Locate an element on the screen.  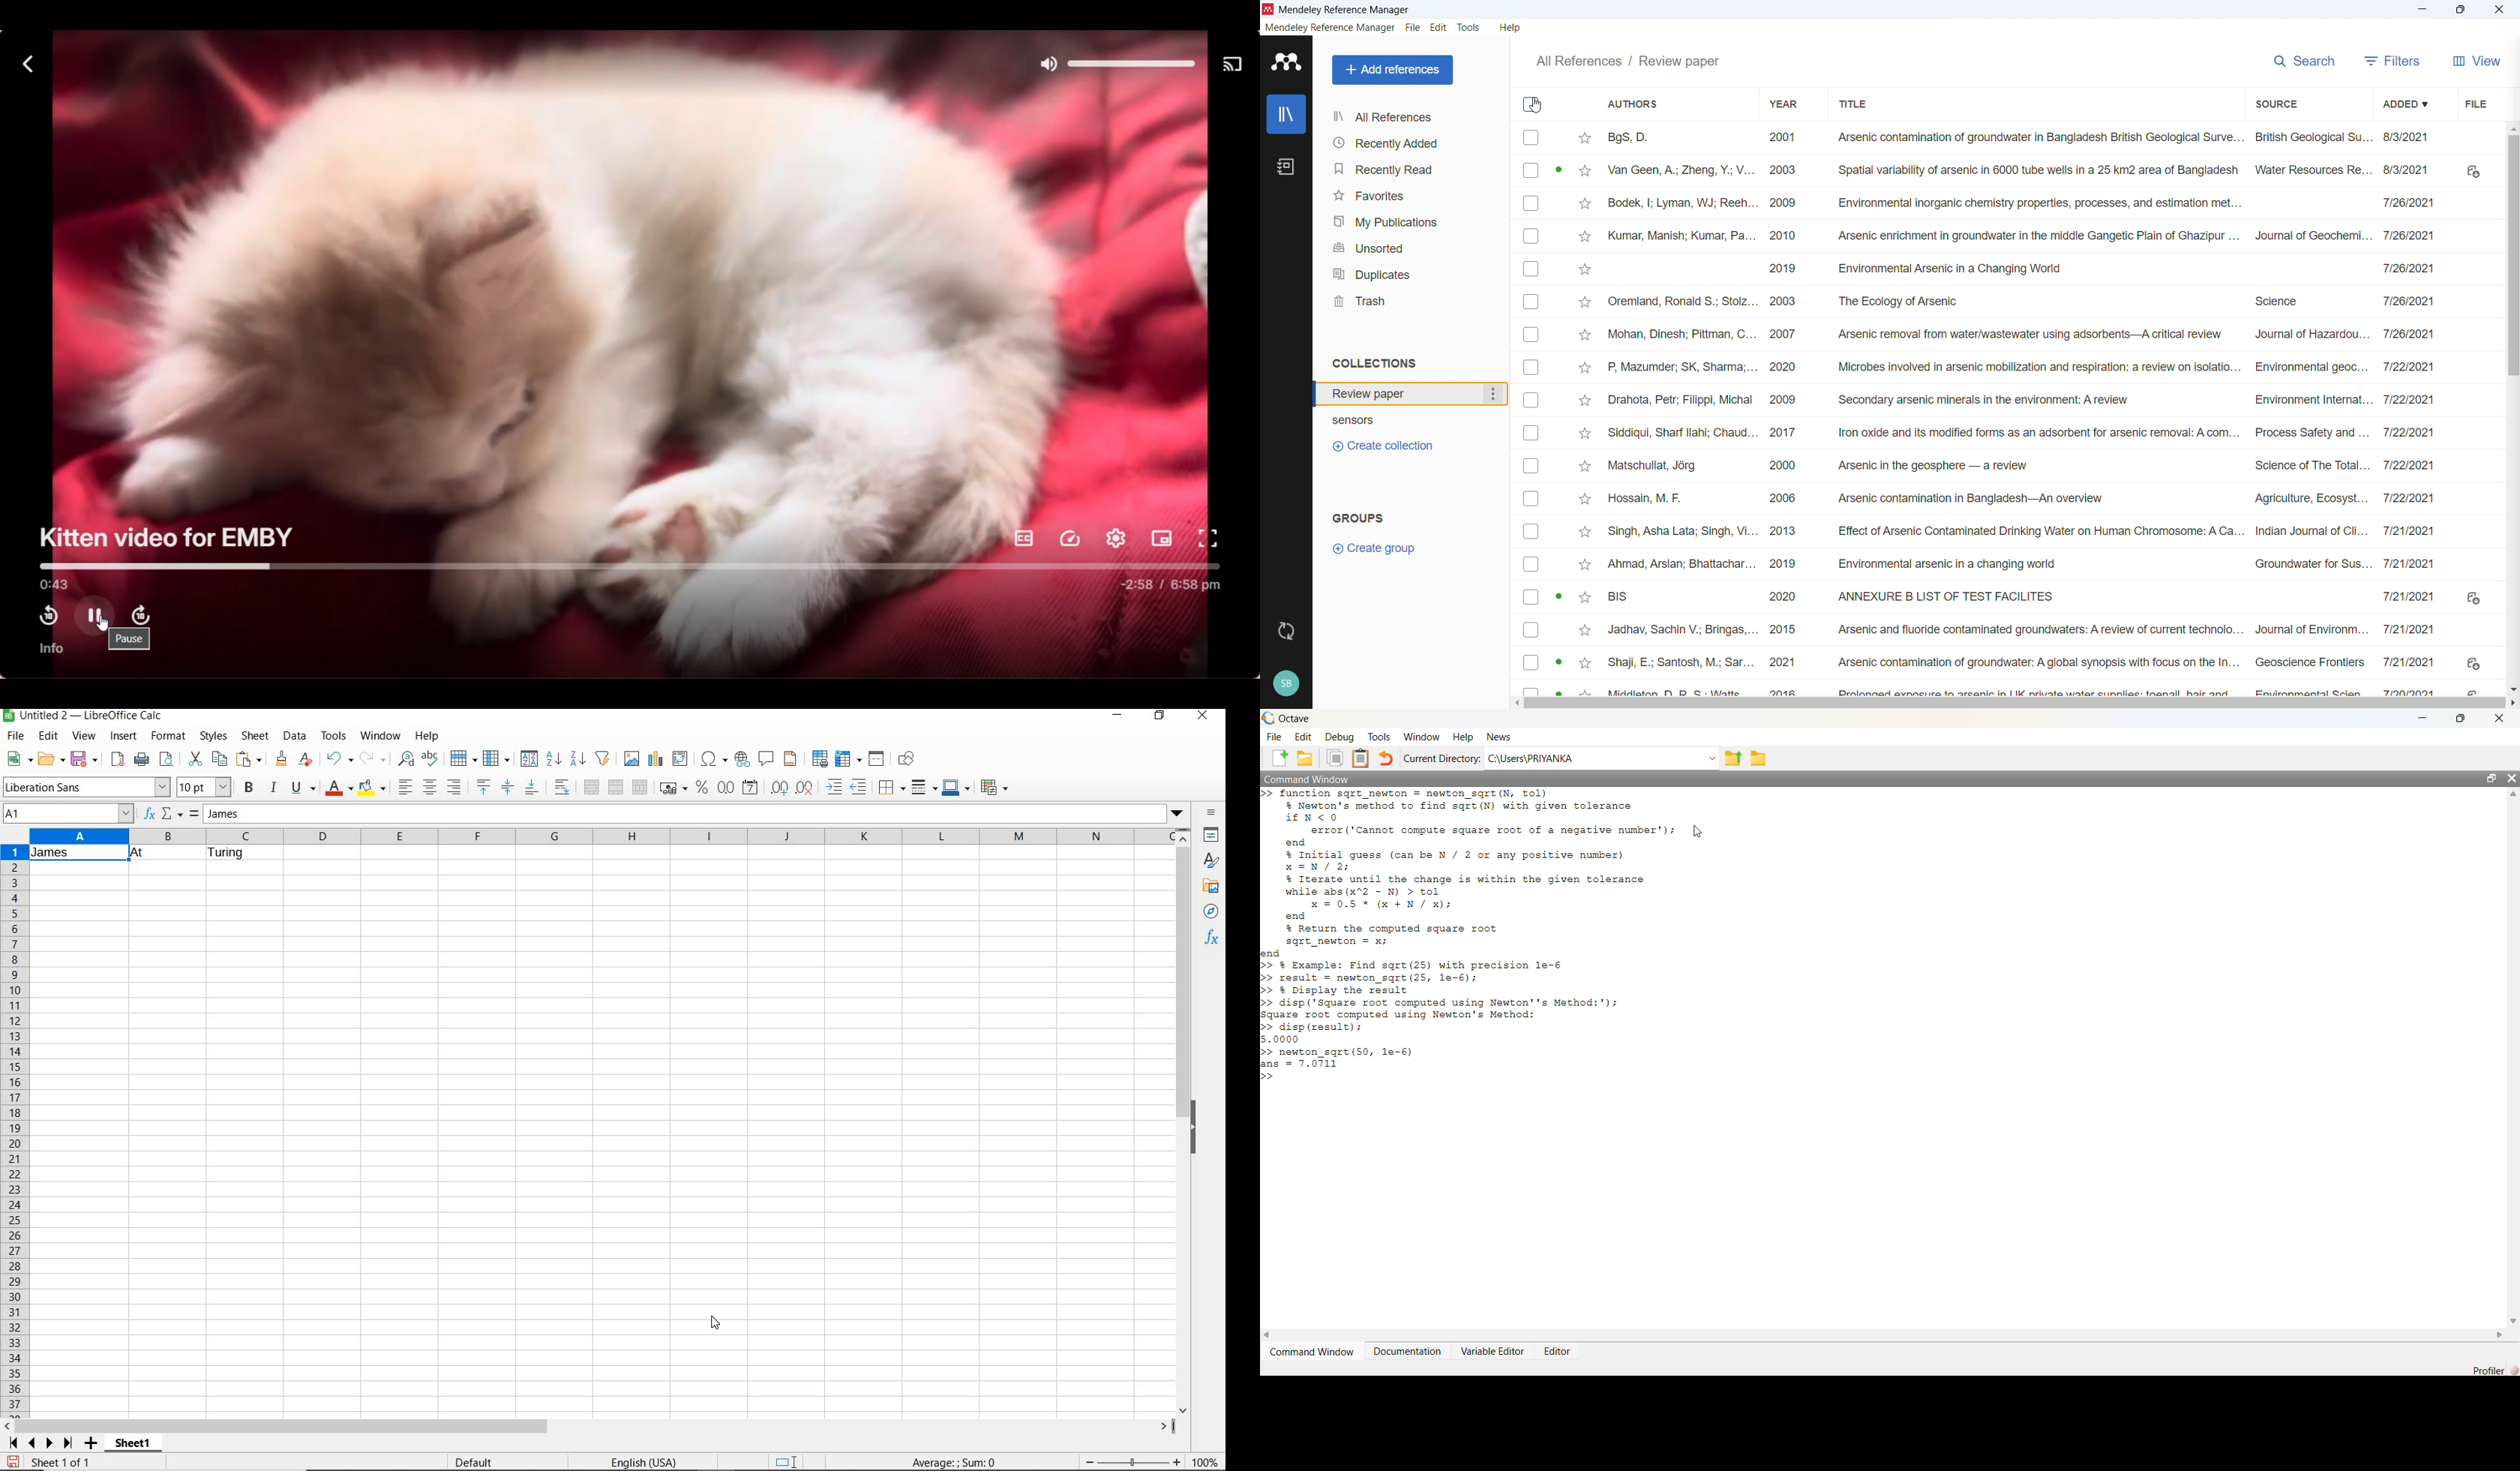
Cursor is located at coordinates (1536, 105).